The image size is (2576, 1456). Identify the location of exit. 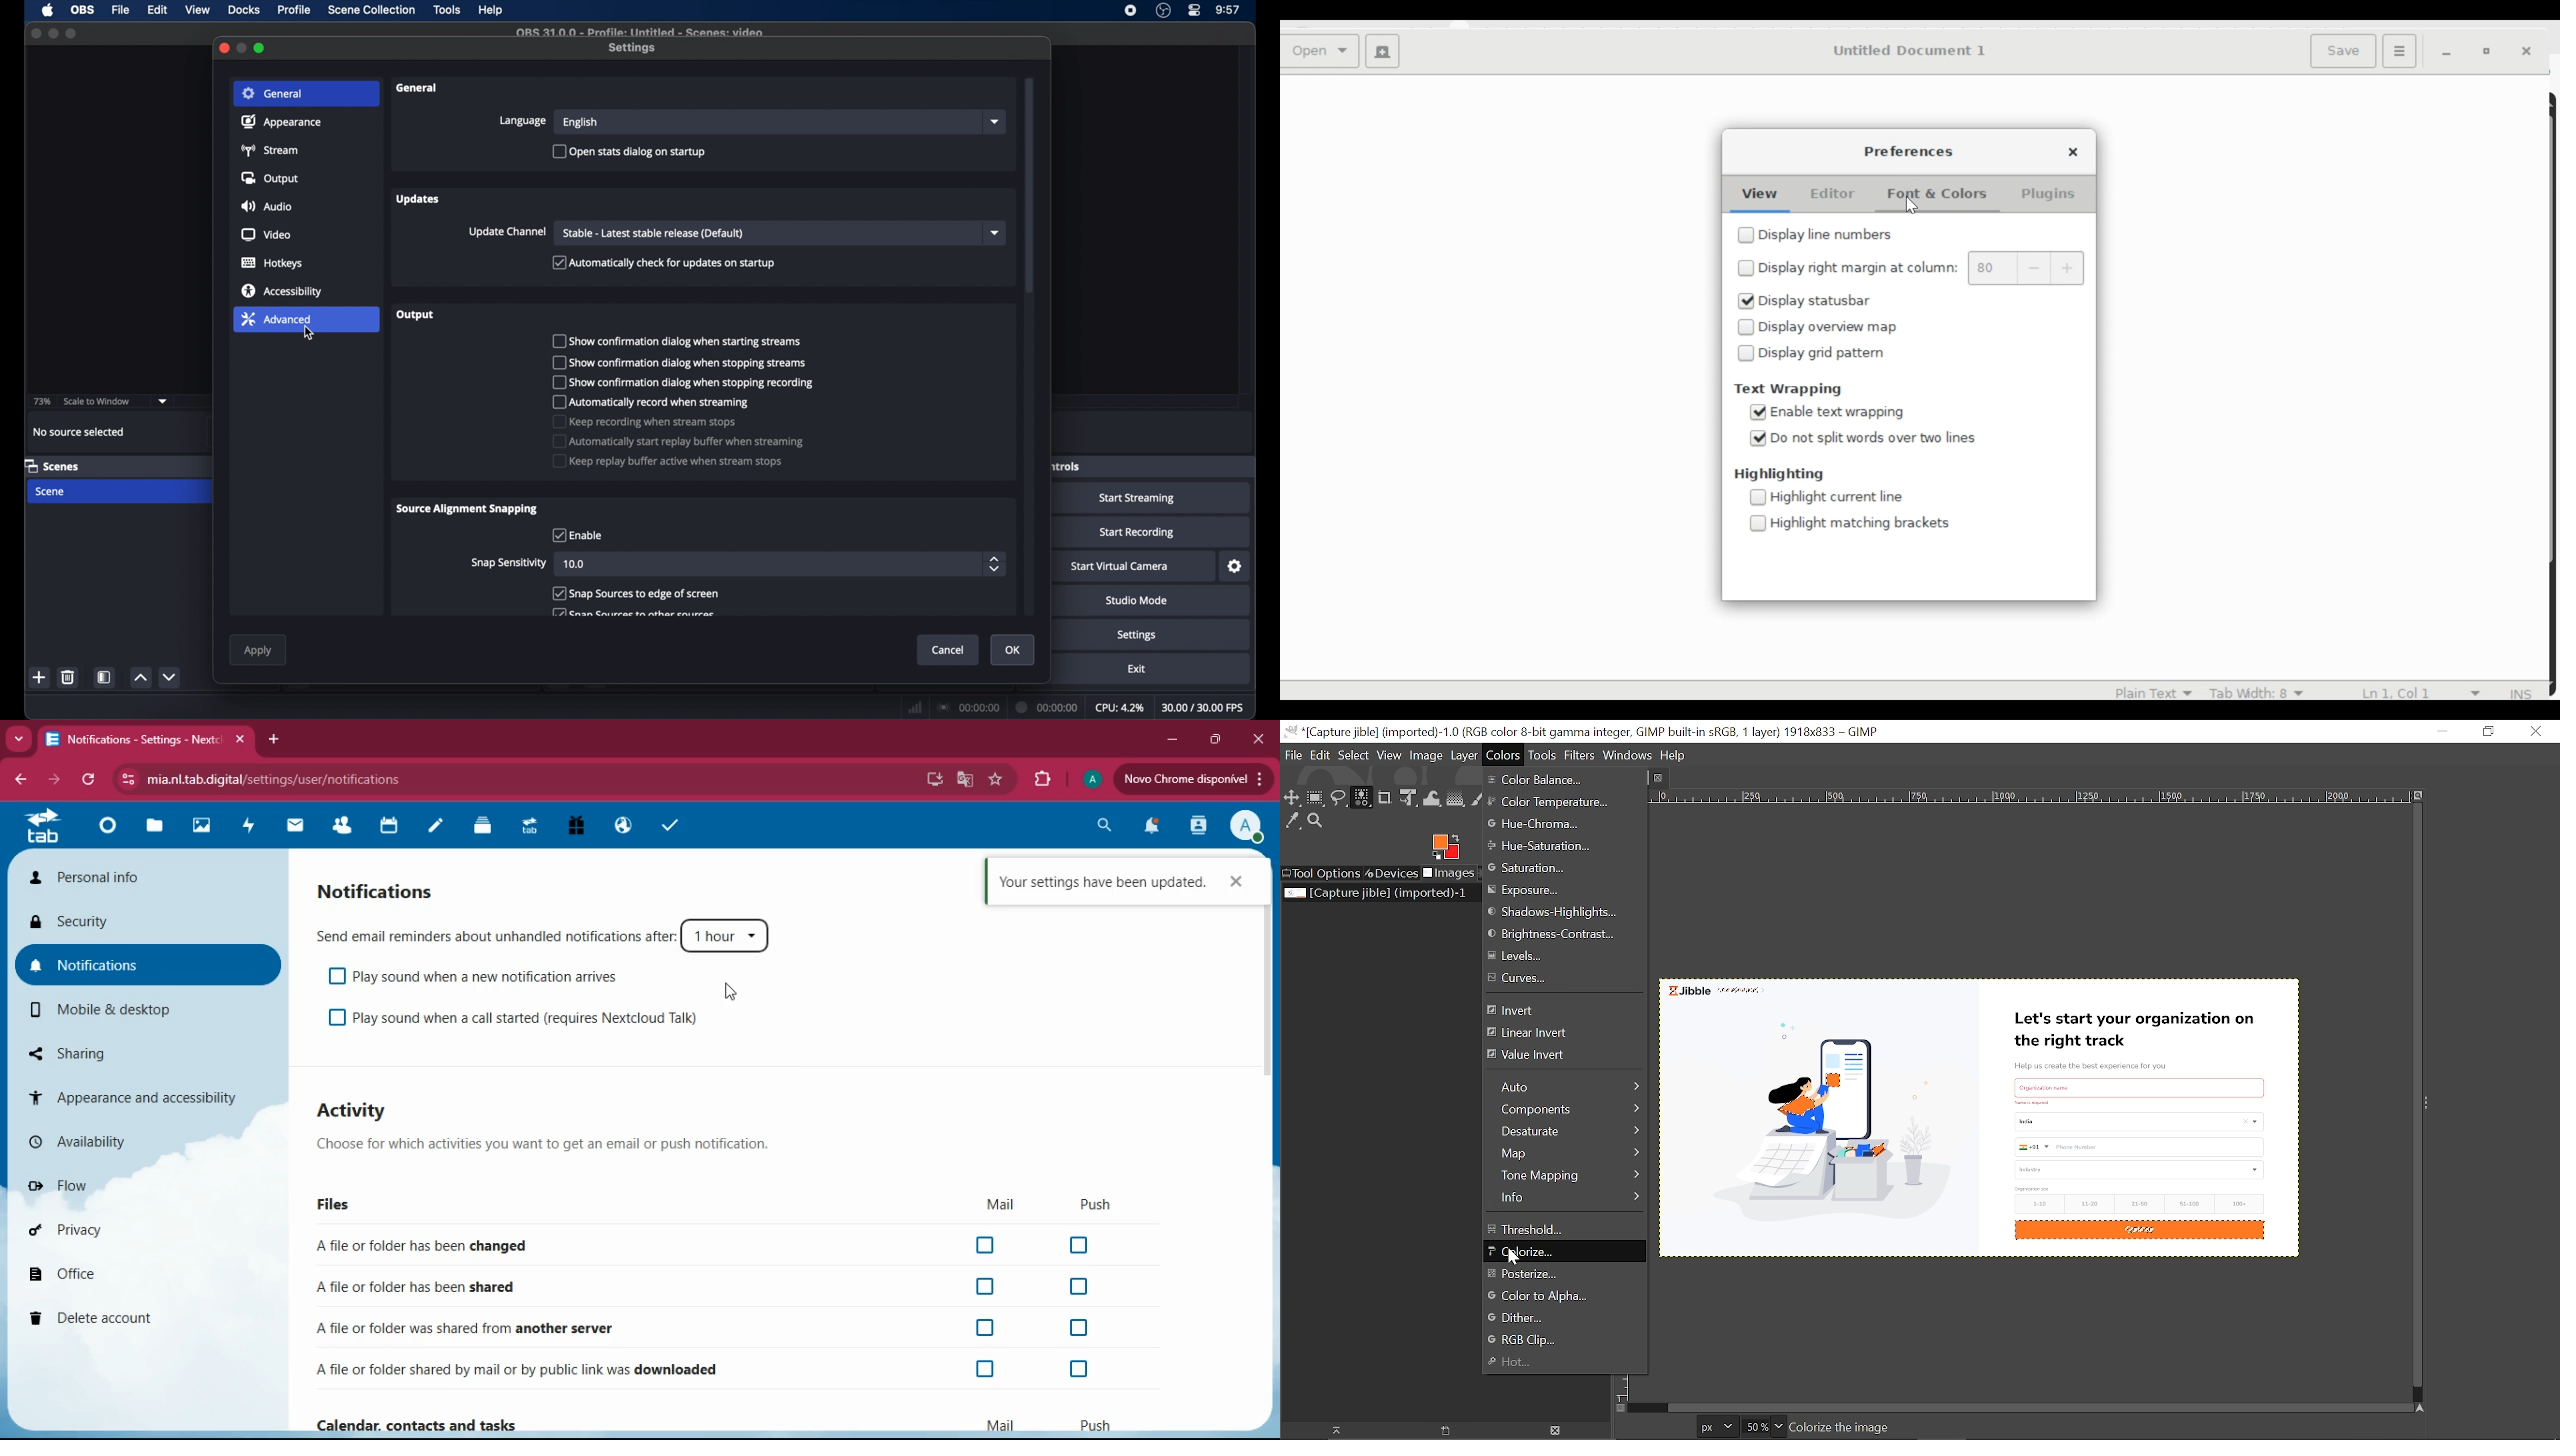
(1136, 669).